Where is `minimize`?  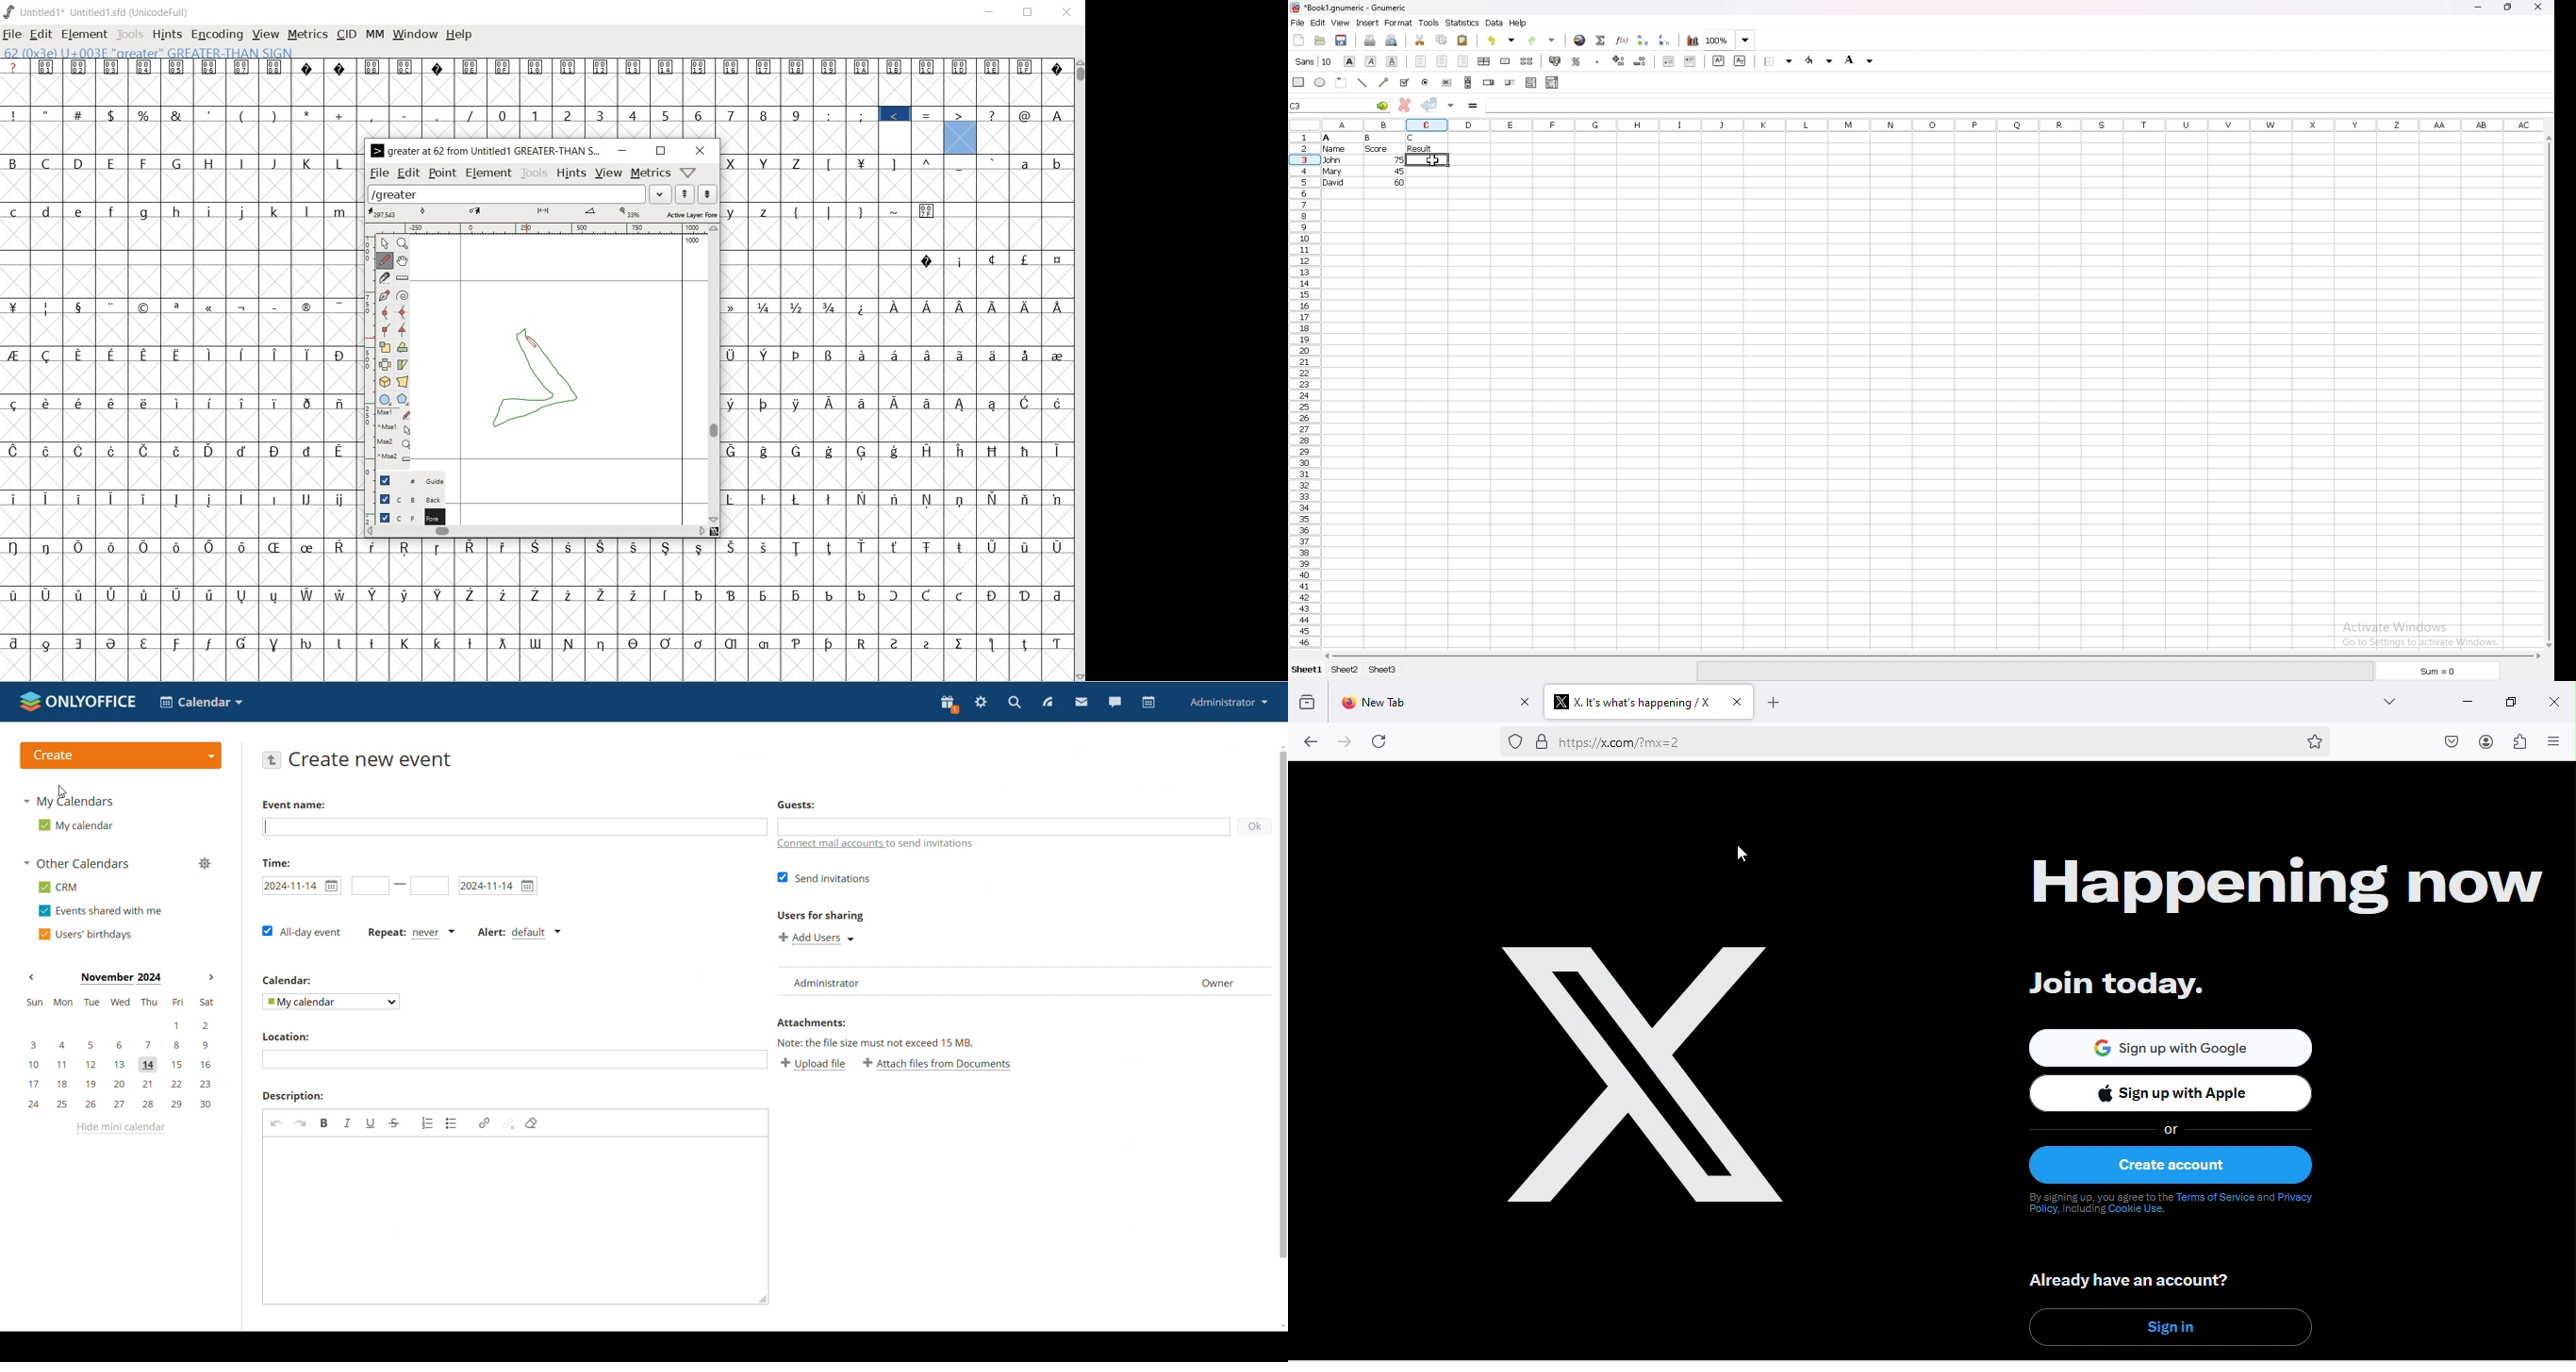 minimize is located at coordinates (991, 13).